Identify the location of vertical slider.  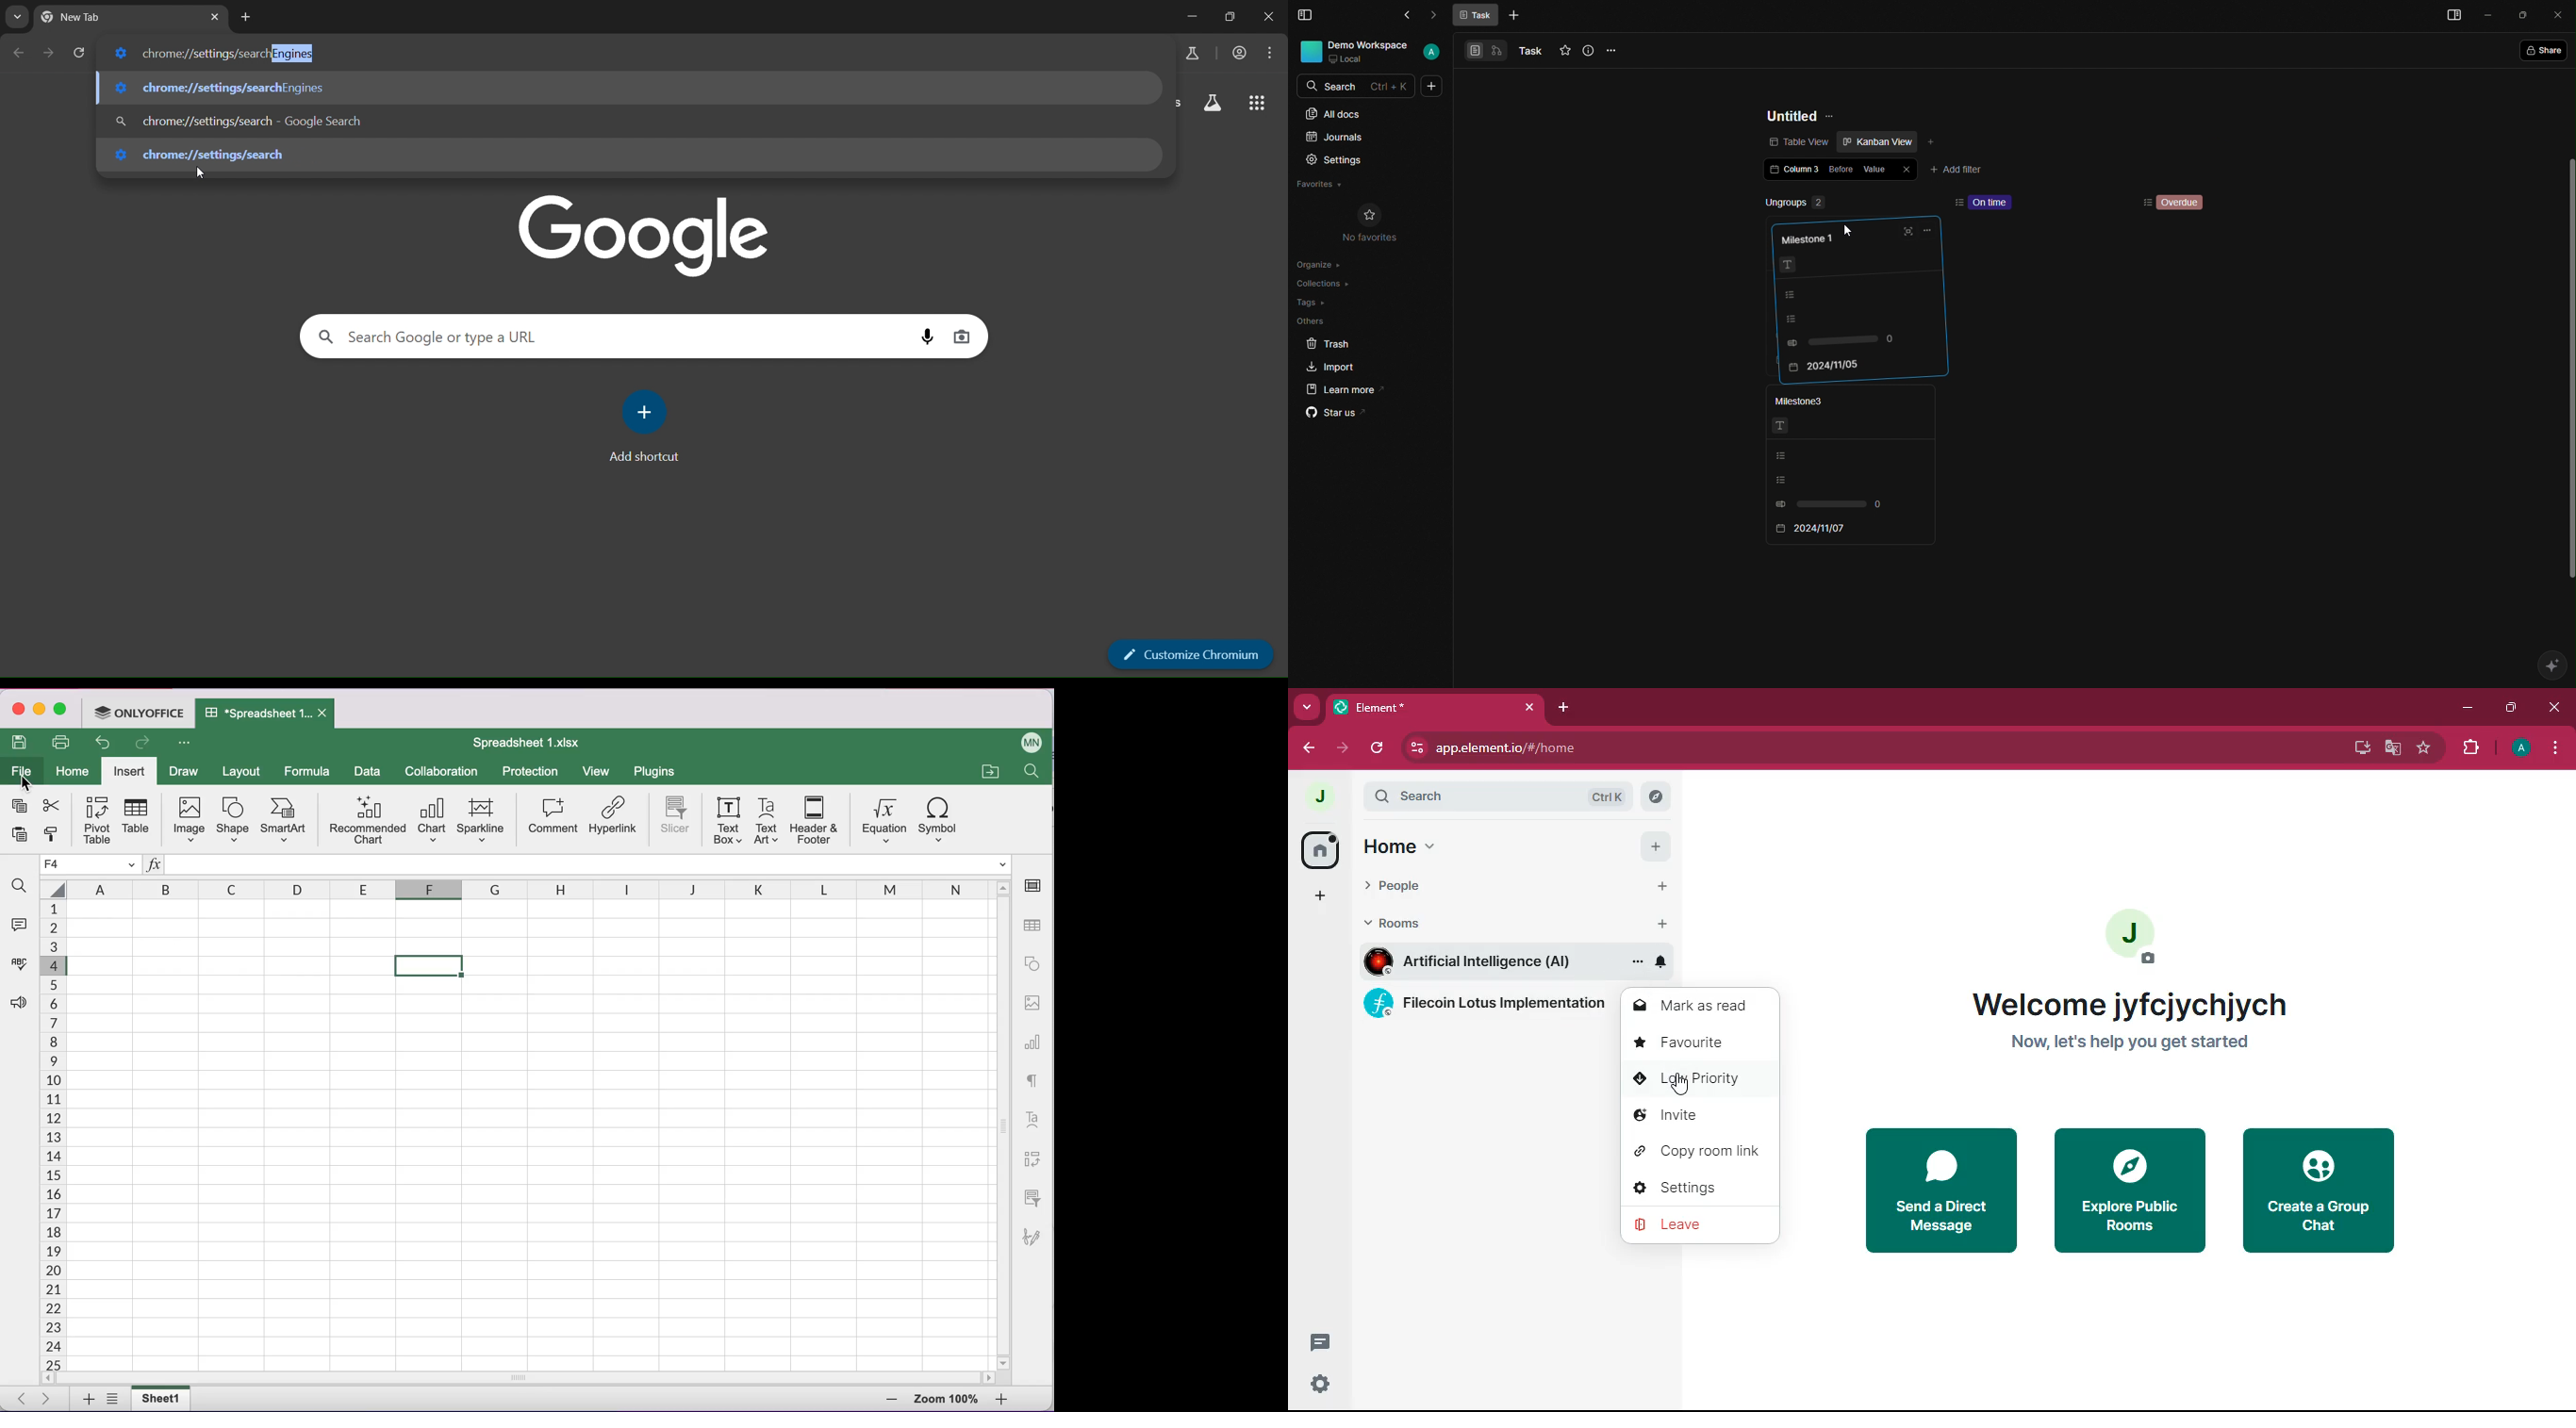
(1005, 1124).